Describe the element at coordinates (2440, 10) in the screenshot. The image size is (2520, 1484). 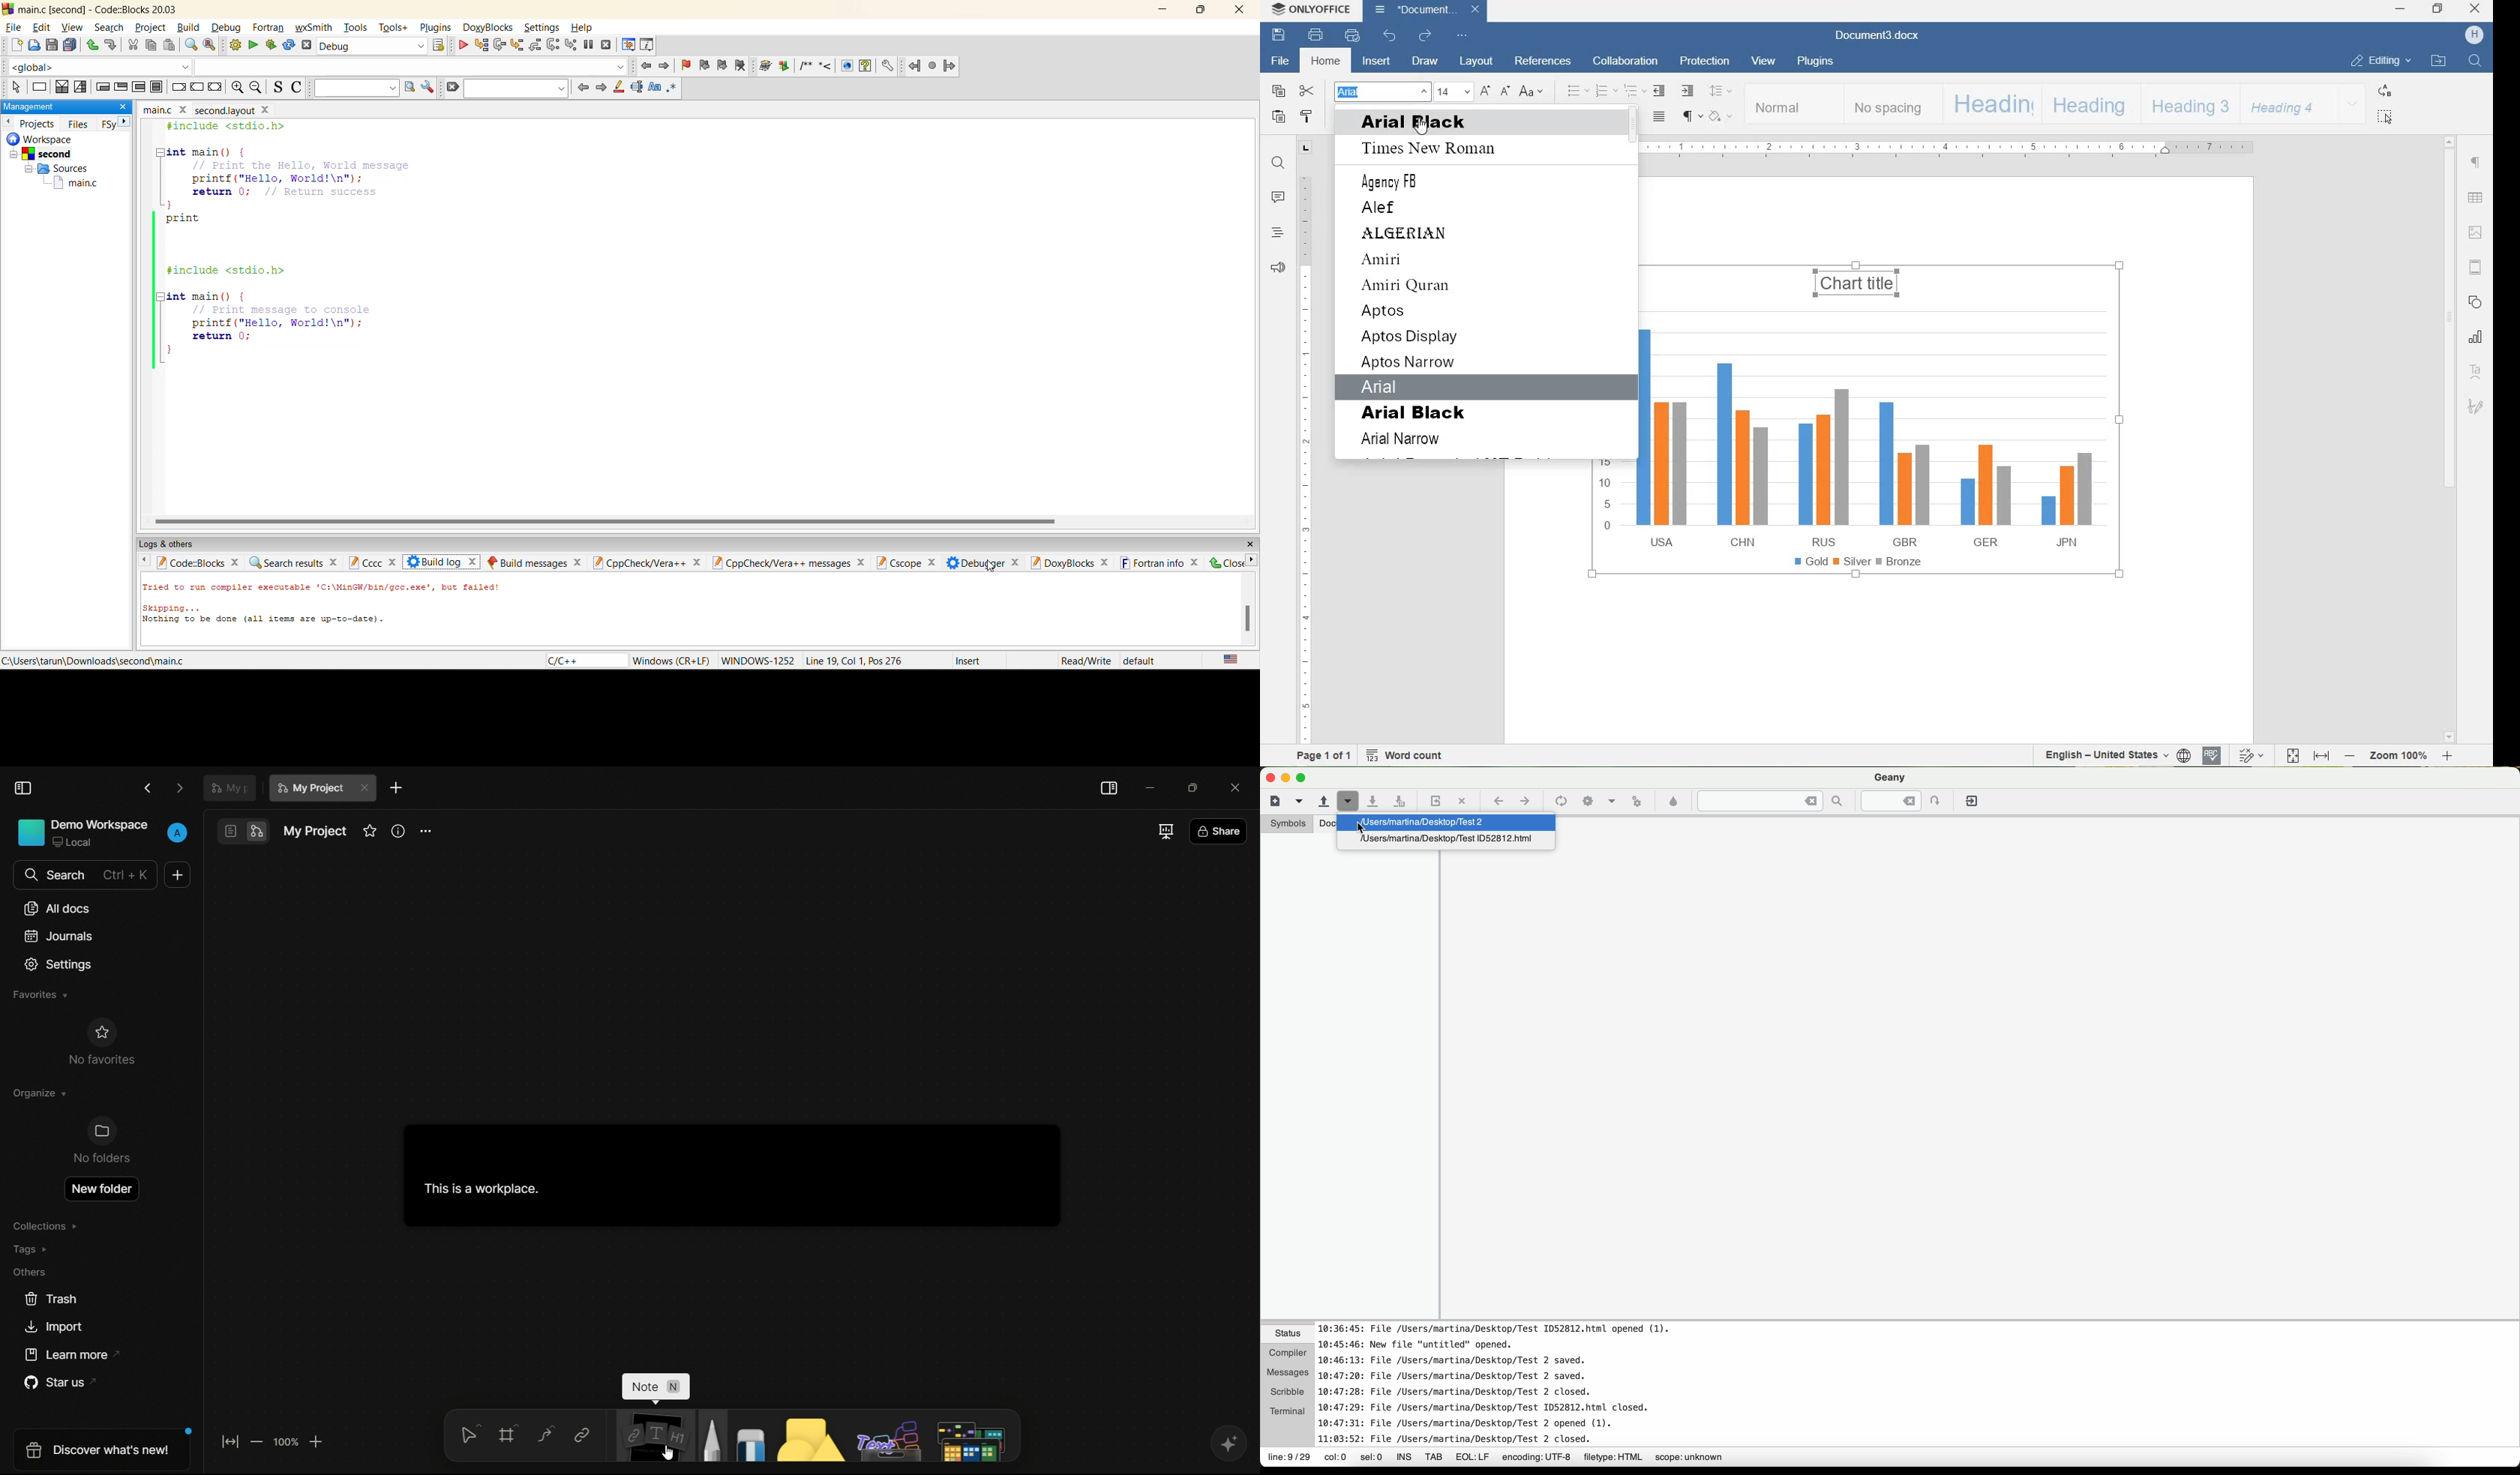
I see `RESTORE` at that location.